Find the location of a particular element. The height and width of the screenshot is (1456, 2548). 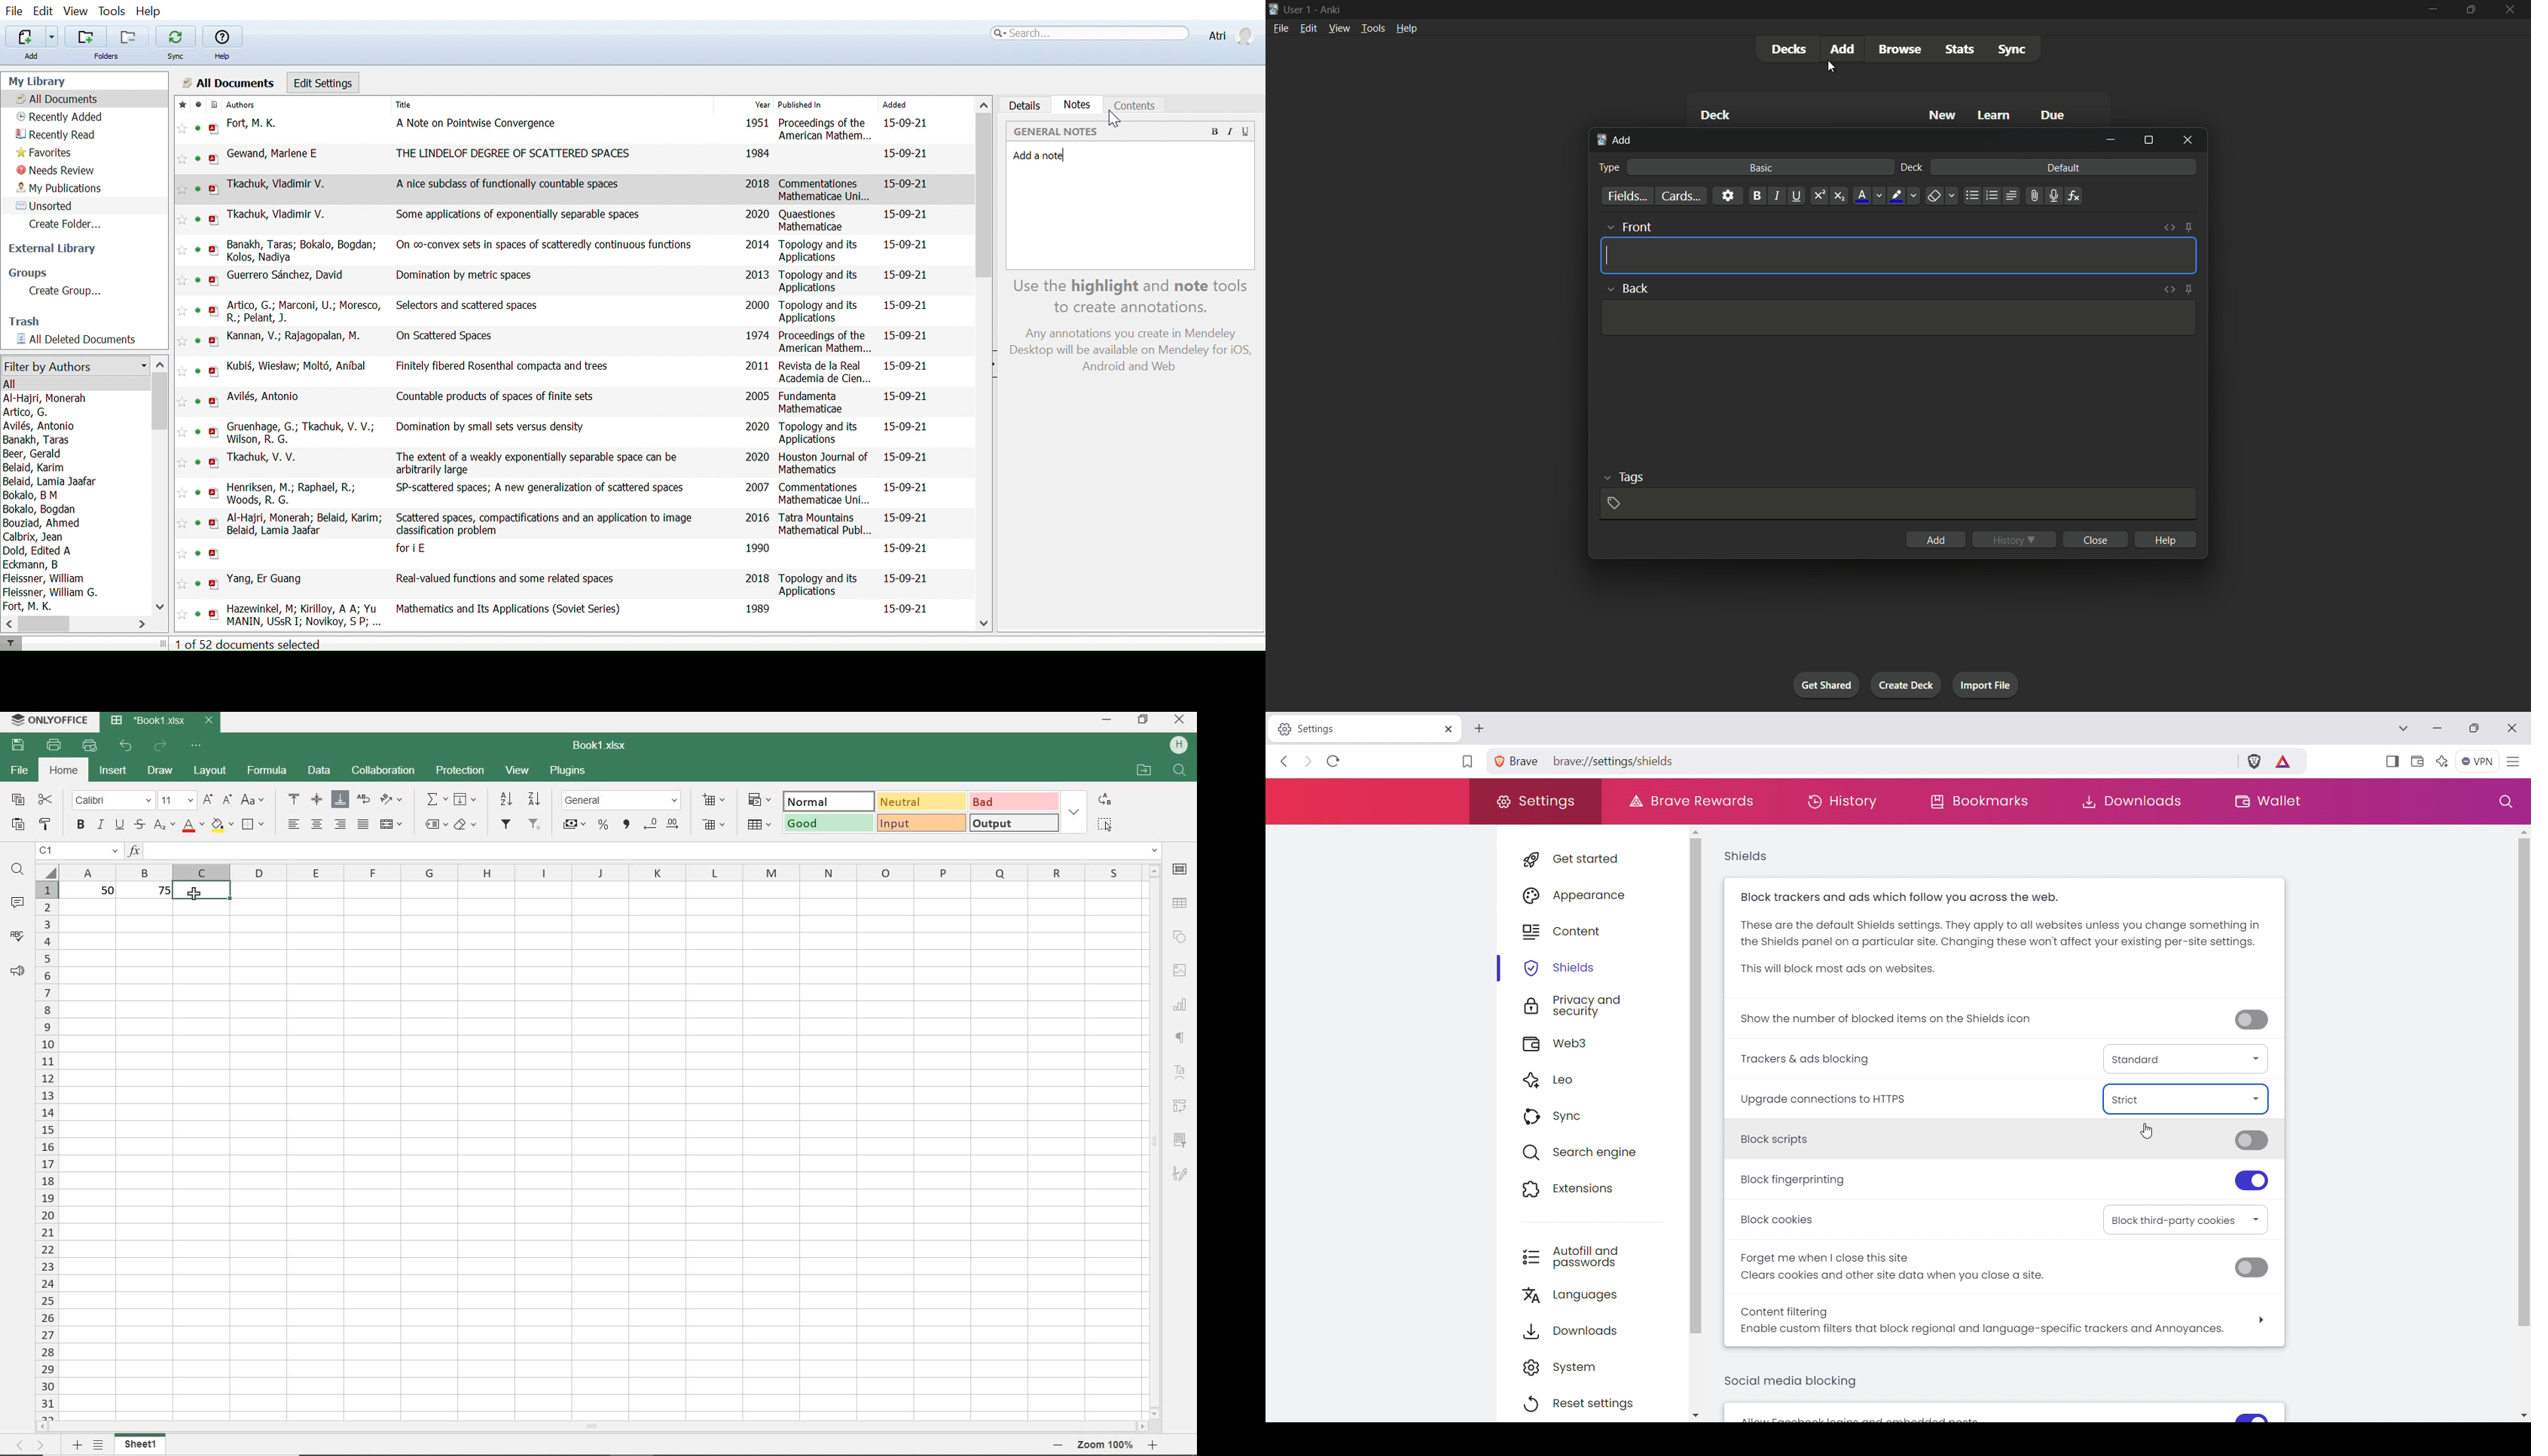

tabtitle is located at coordinates (1353, 728).